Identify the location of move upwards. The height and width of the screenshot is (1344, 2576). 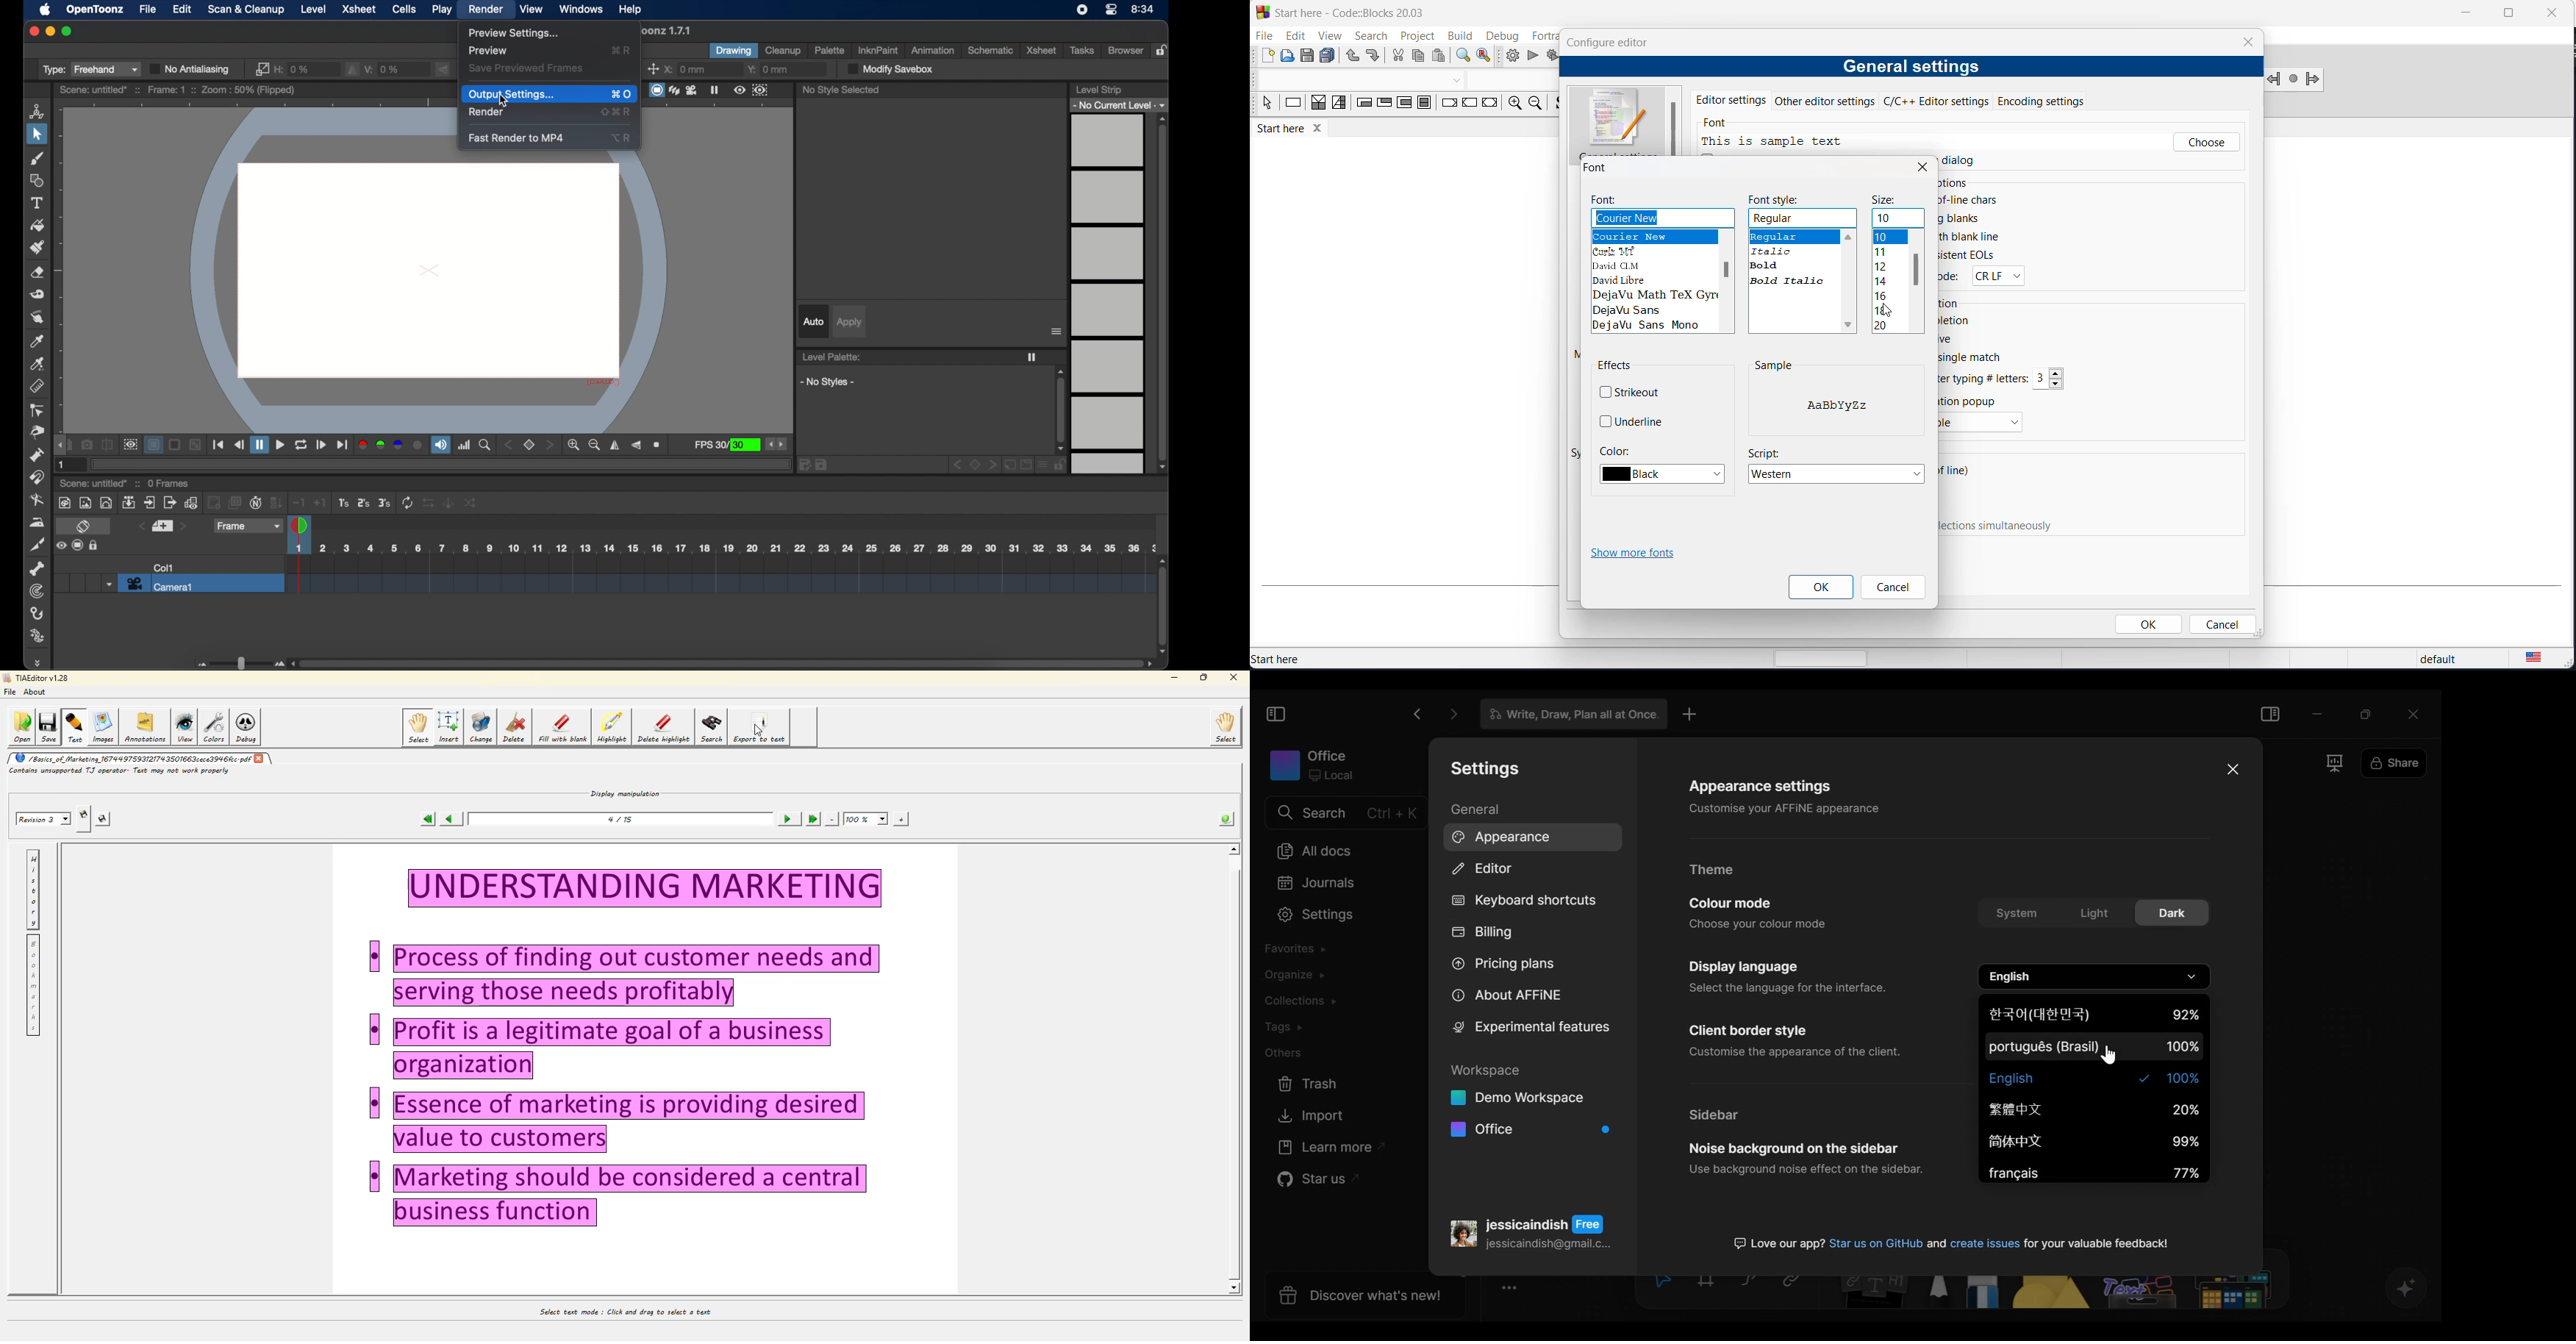
(1849, 235).